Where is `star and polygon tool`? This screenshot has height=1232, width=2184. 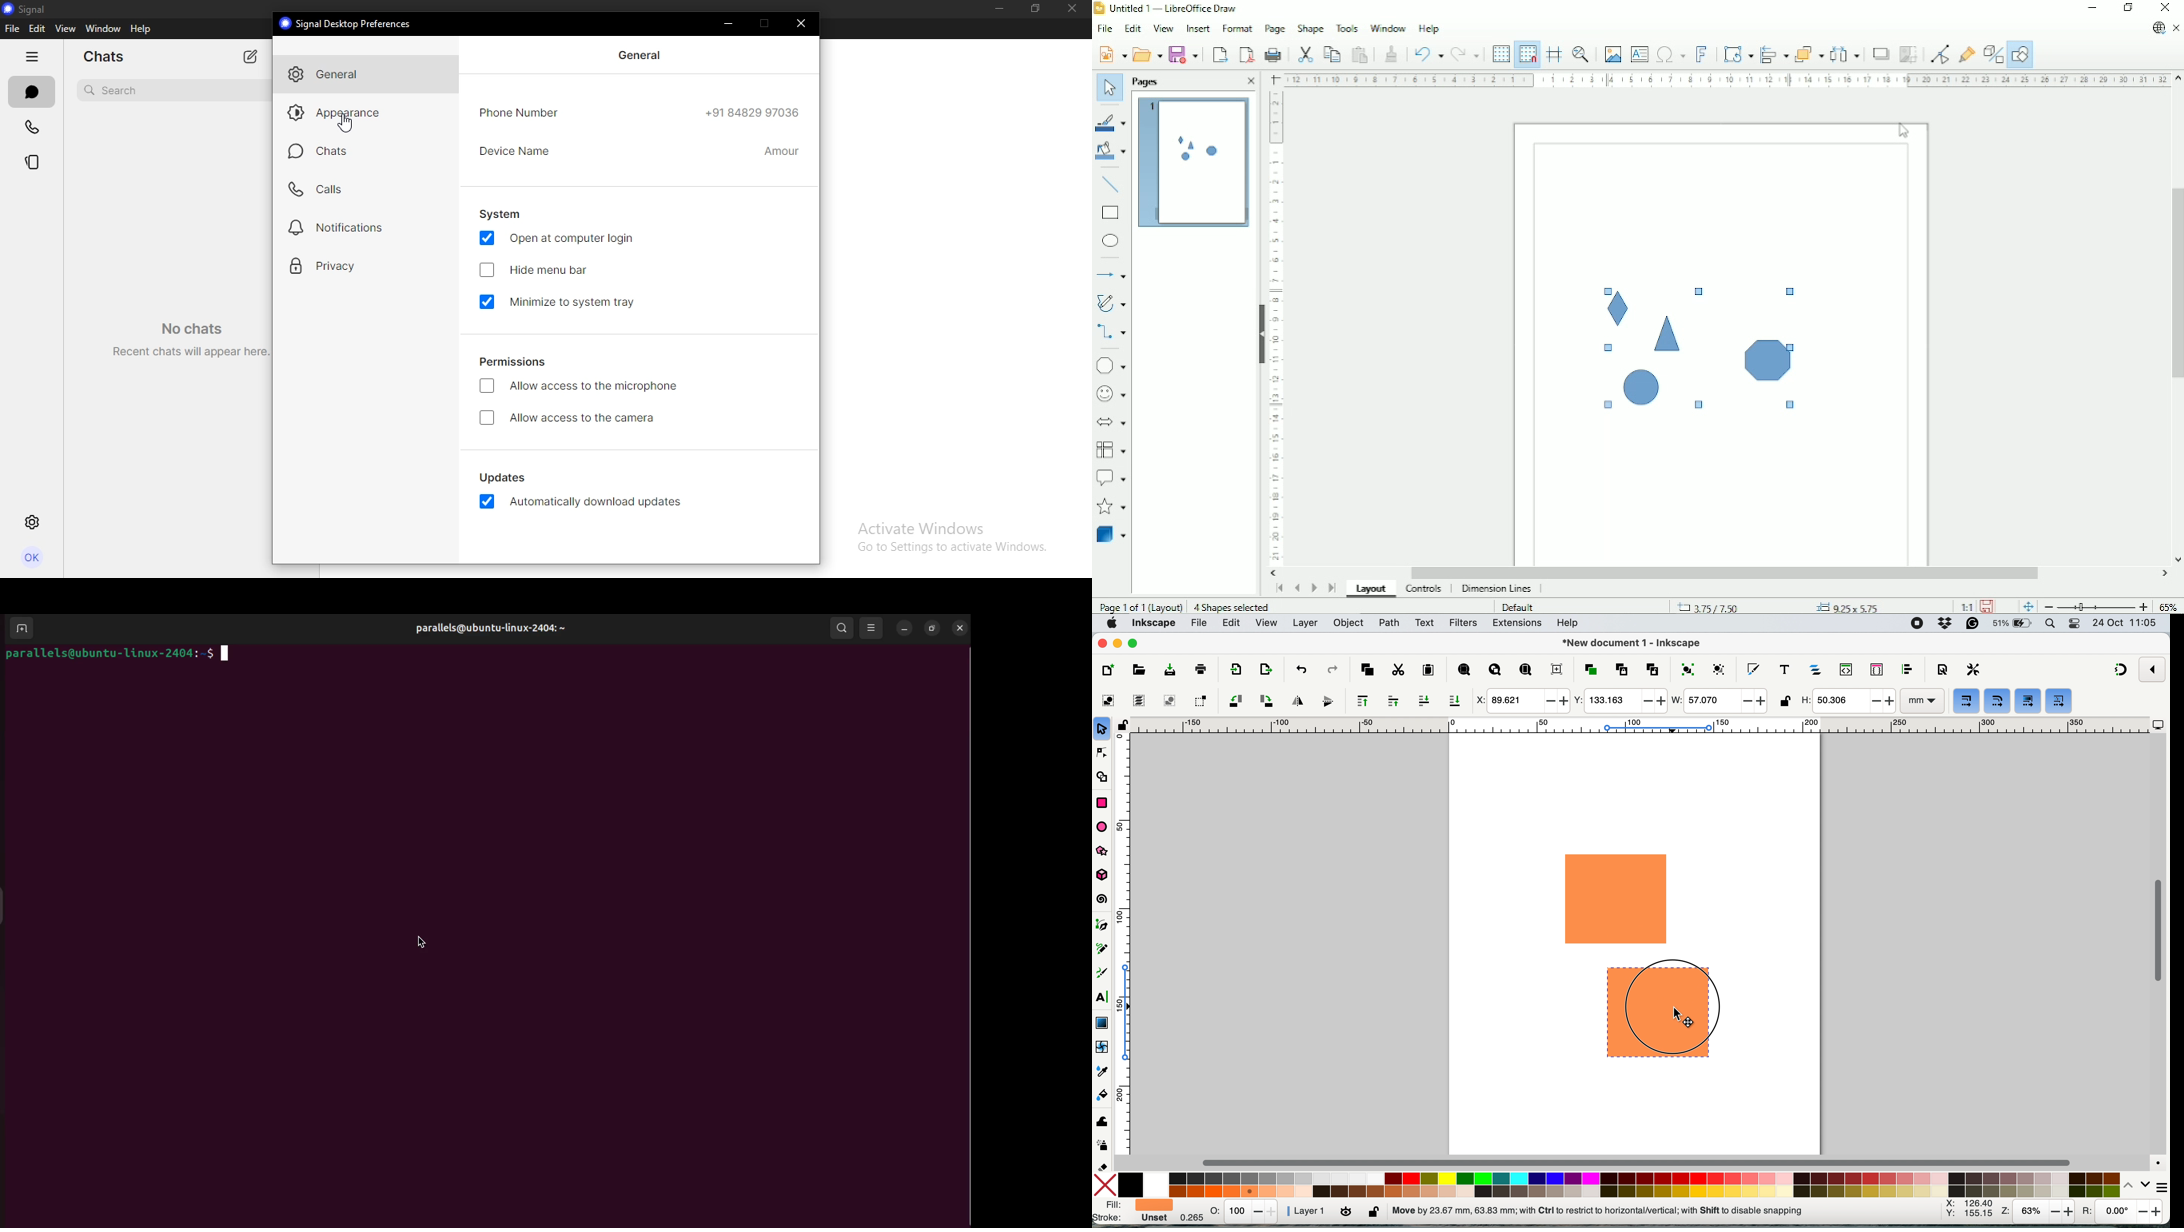
star and polygon tool is located at coordinates (1106, 852).